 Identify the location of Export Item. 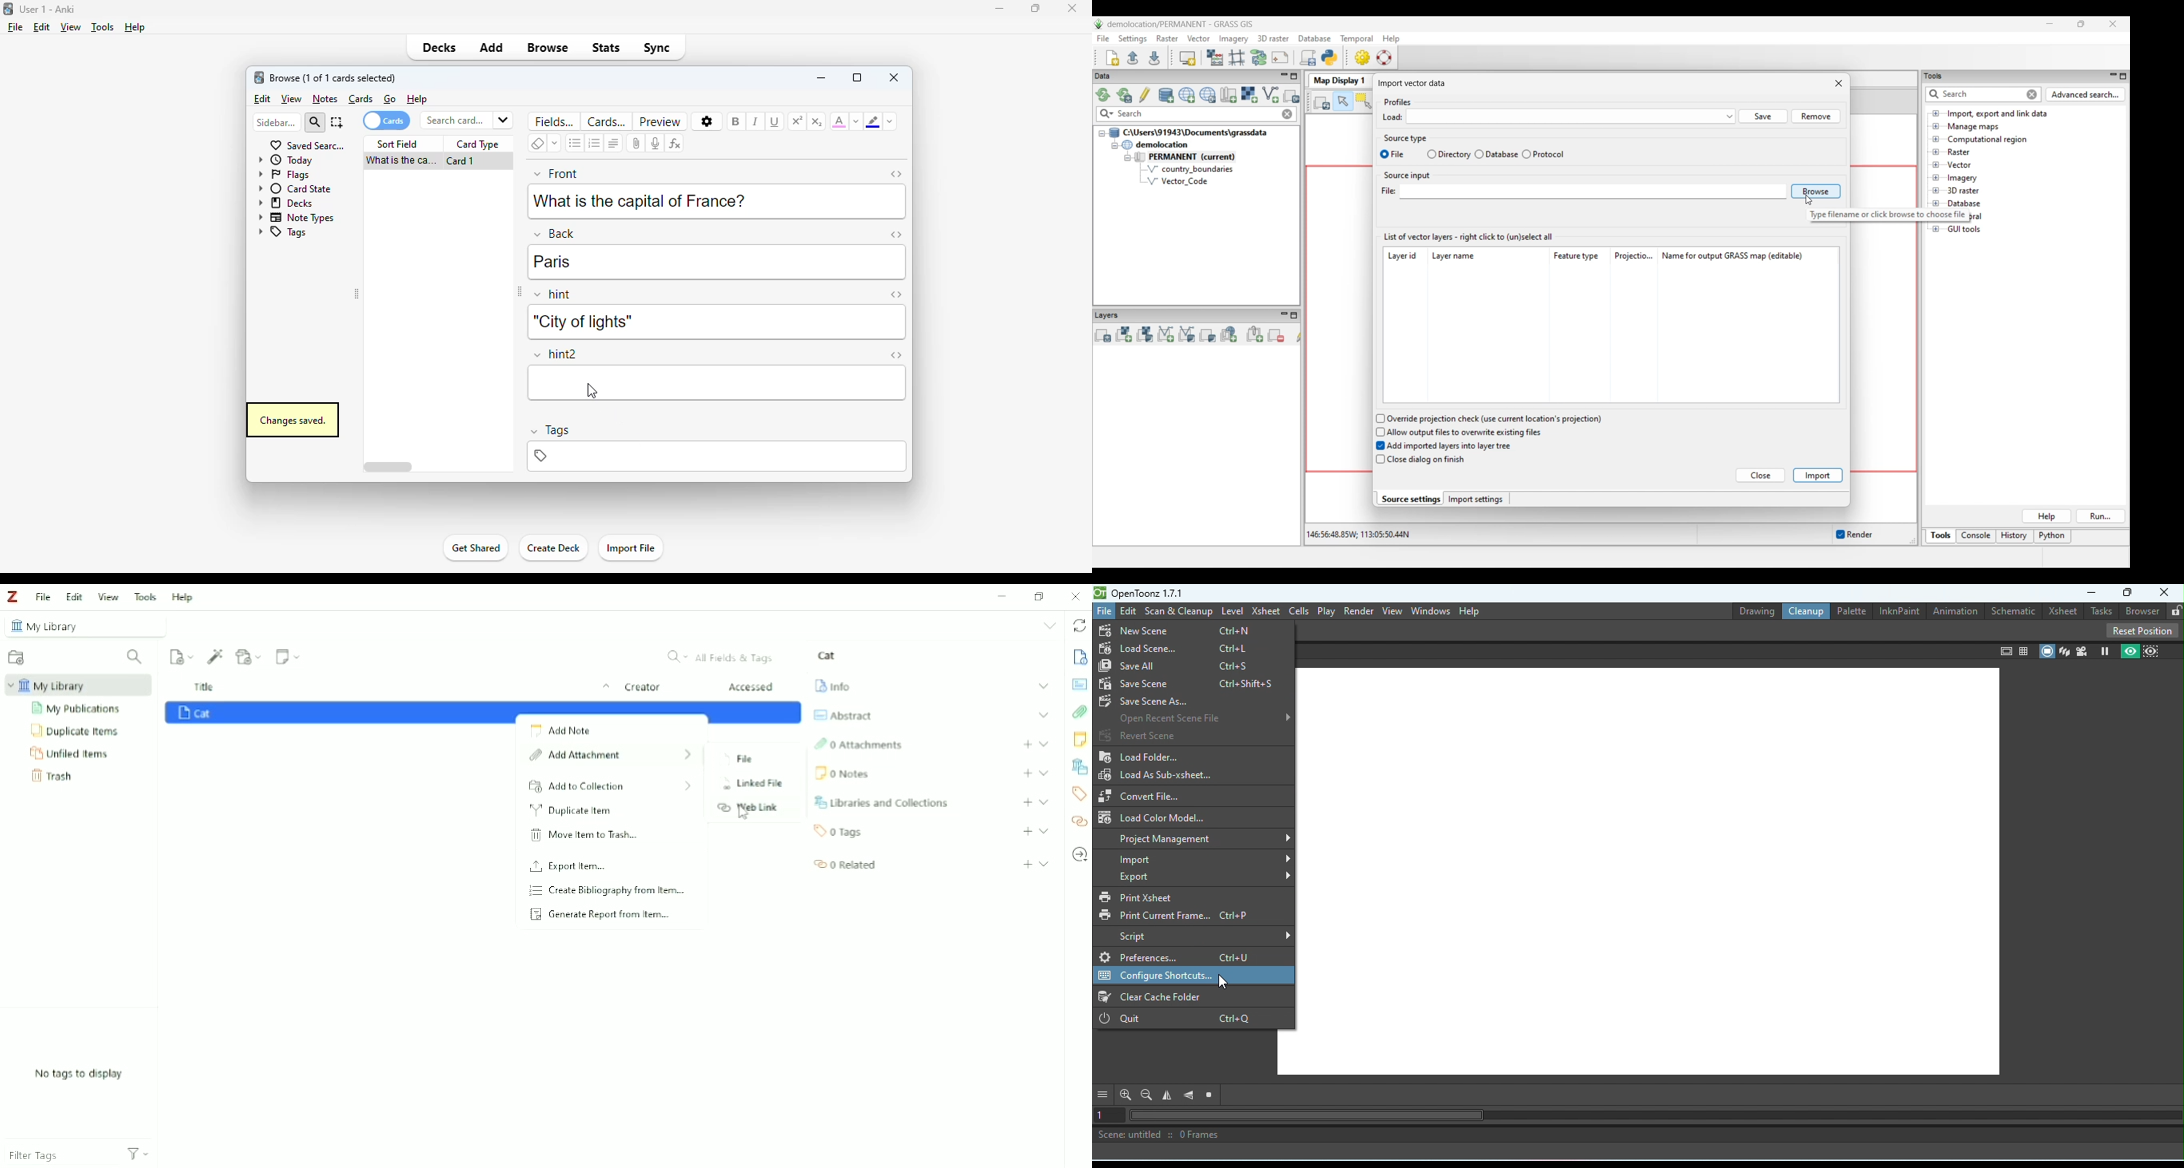
(568, 866).